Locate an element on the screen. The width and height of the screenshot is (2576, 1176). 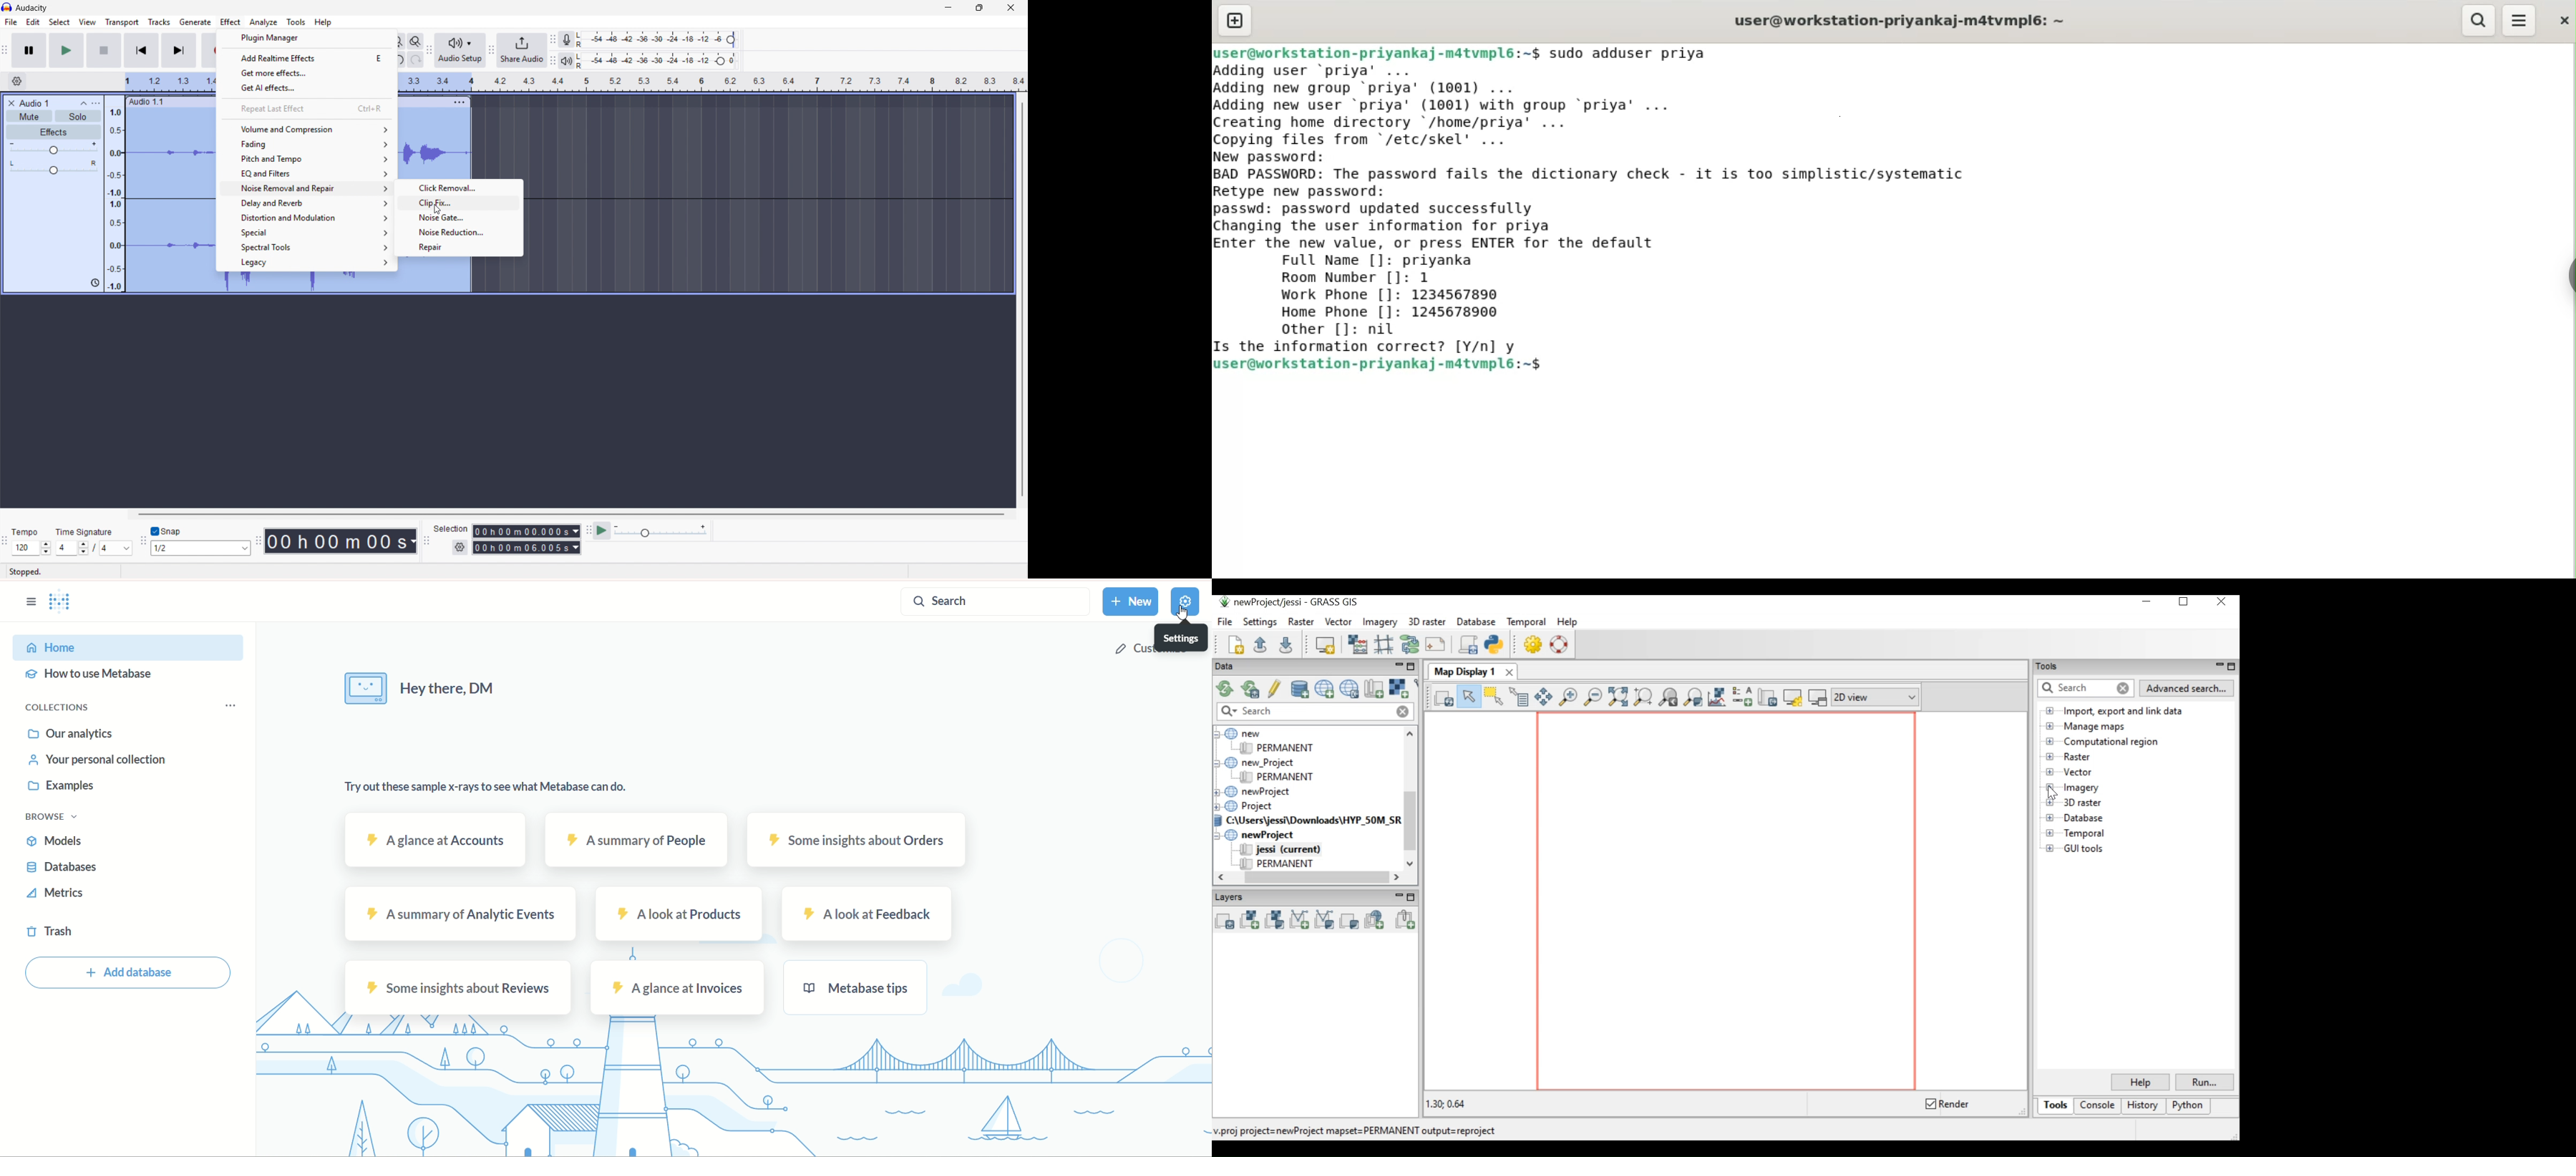
EQ and filters is located at coordinates (307, 173).